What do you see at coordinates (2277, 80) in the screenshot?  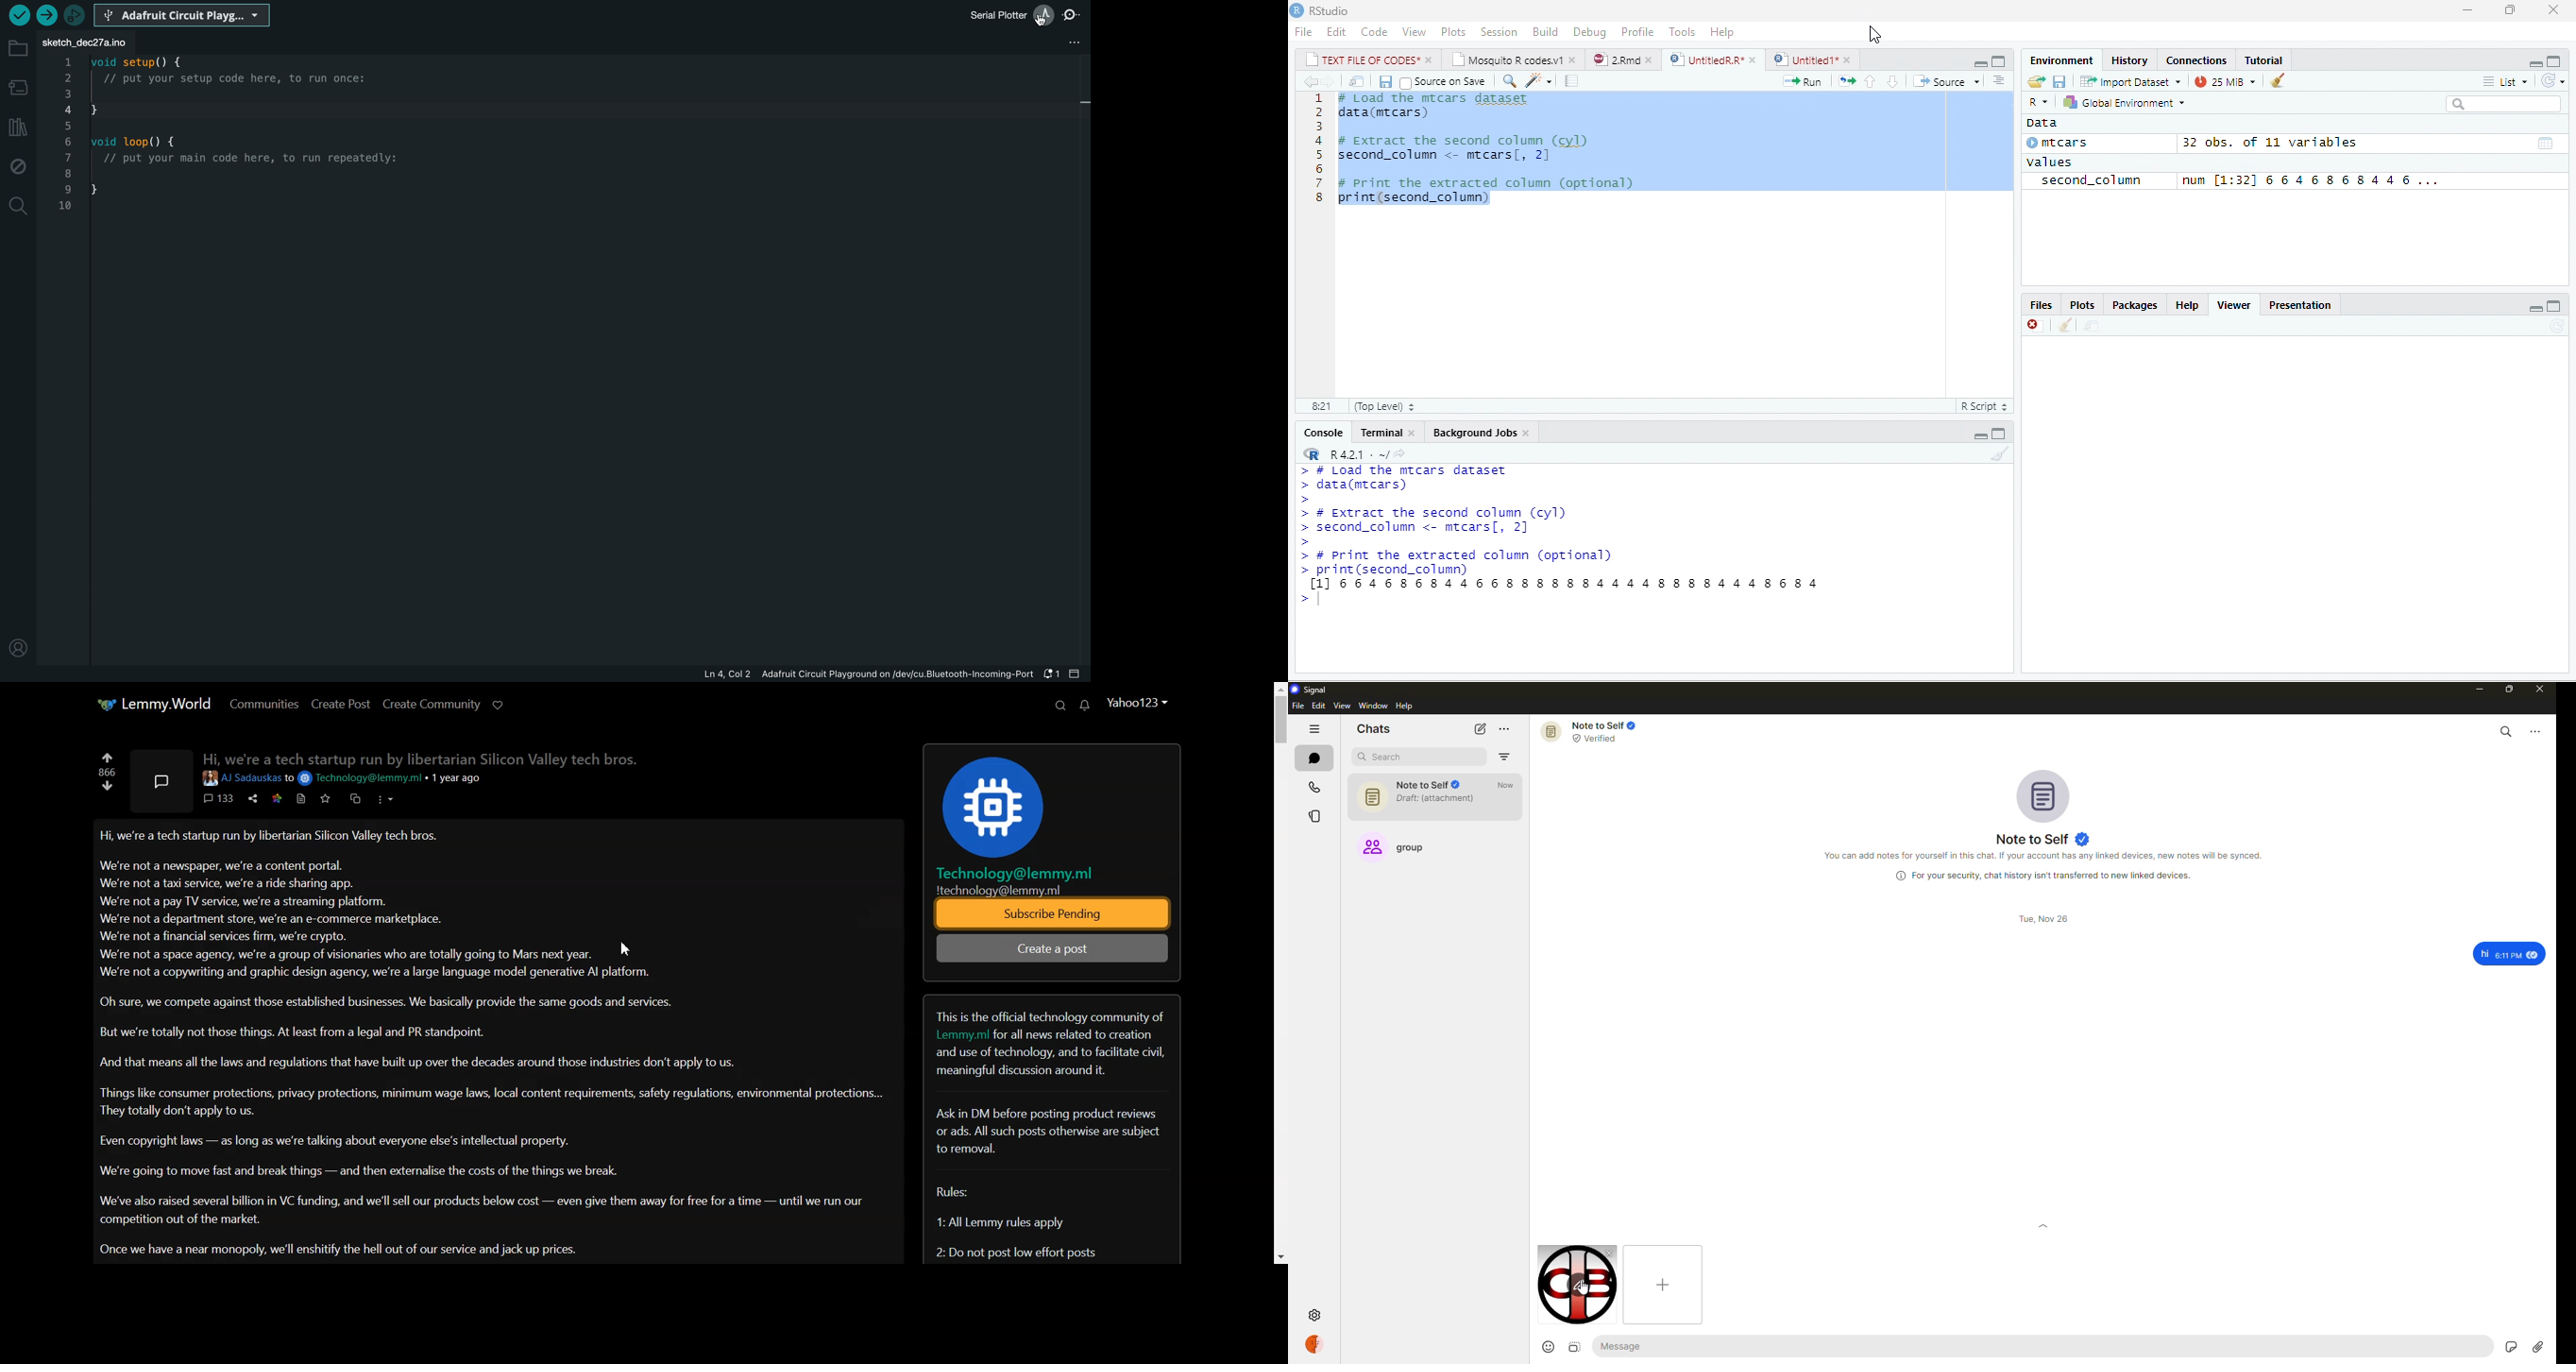 I see `clear` at bounding box center [2277, 80].